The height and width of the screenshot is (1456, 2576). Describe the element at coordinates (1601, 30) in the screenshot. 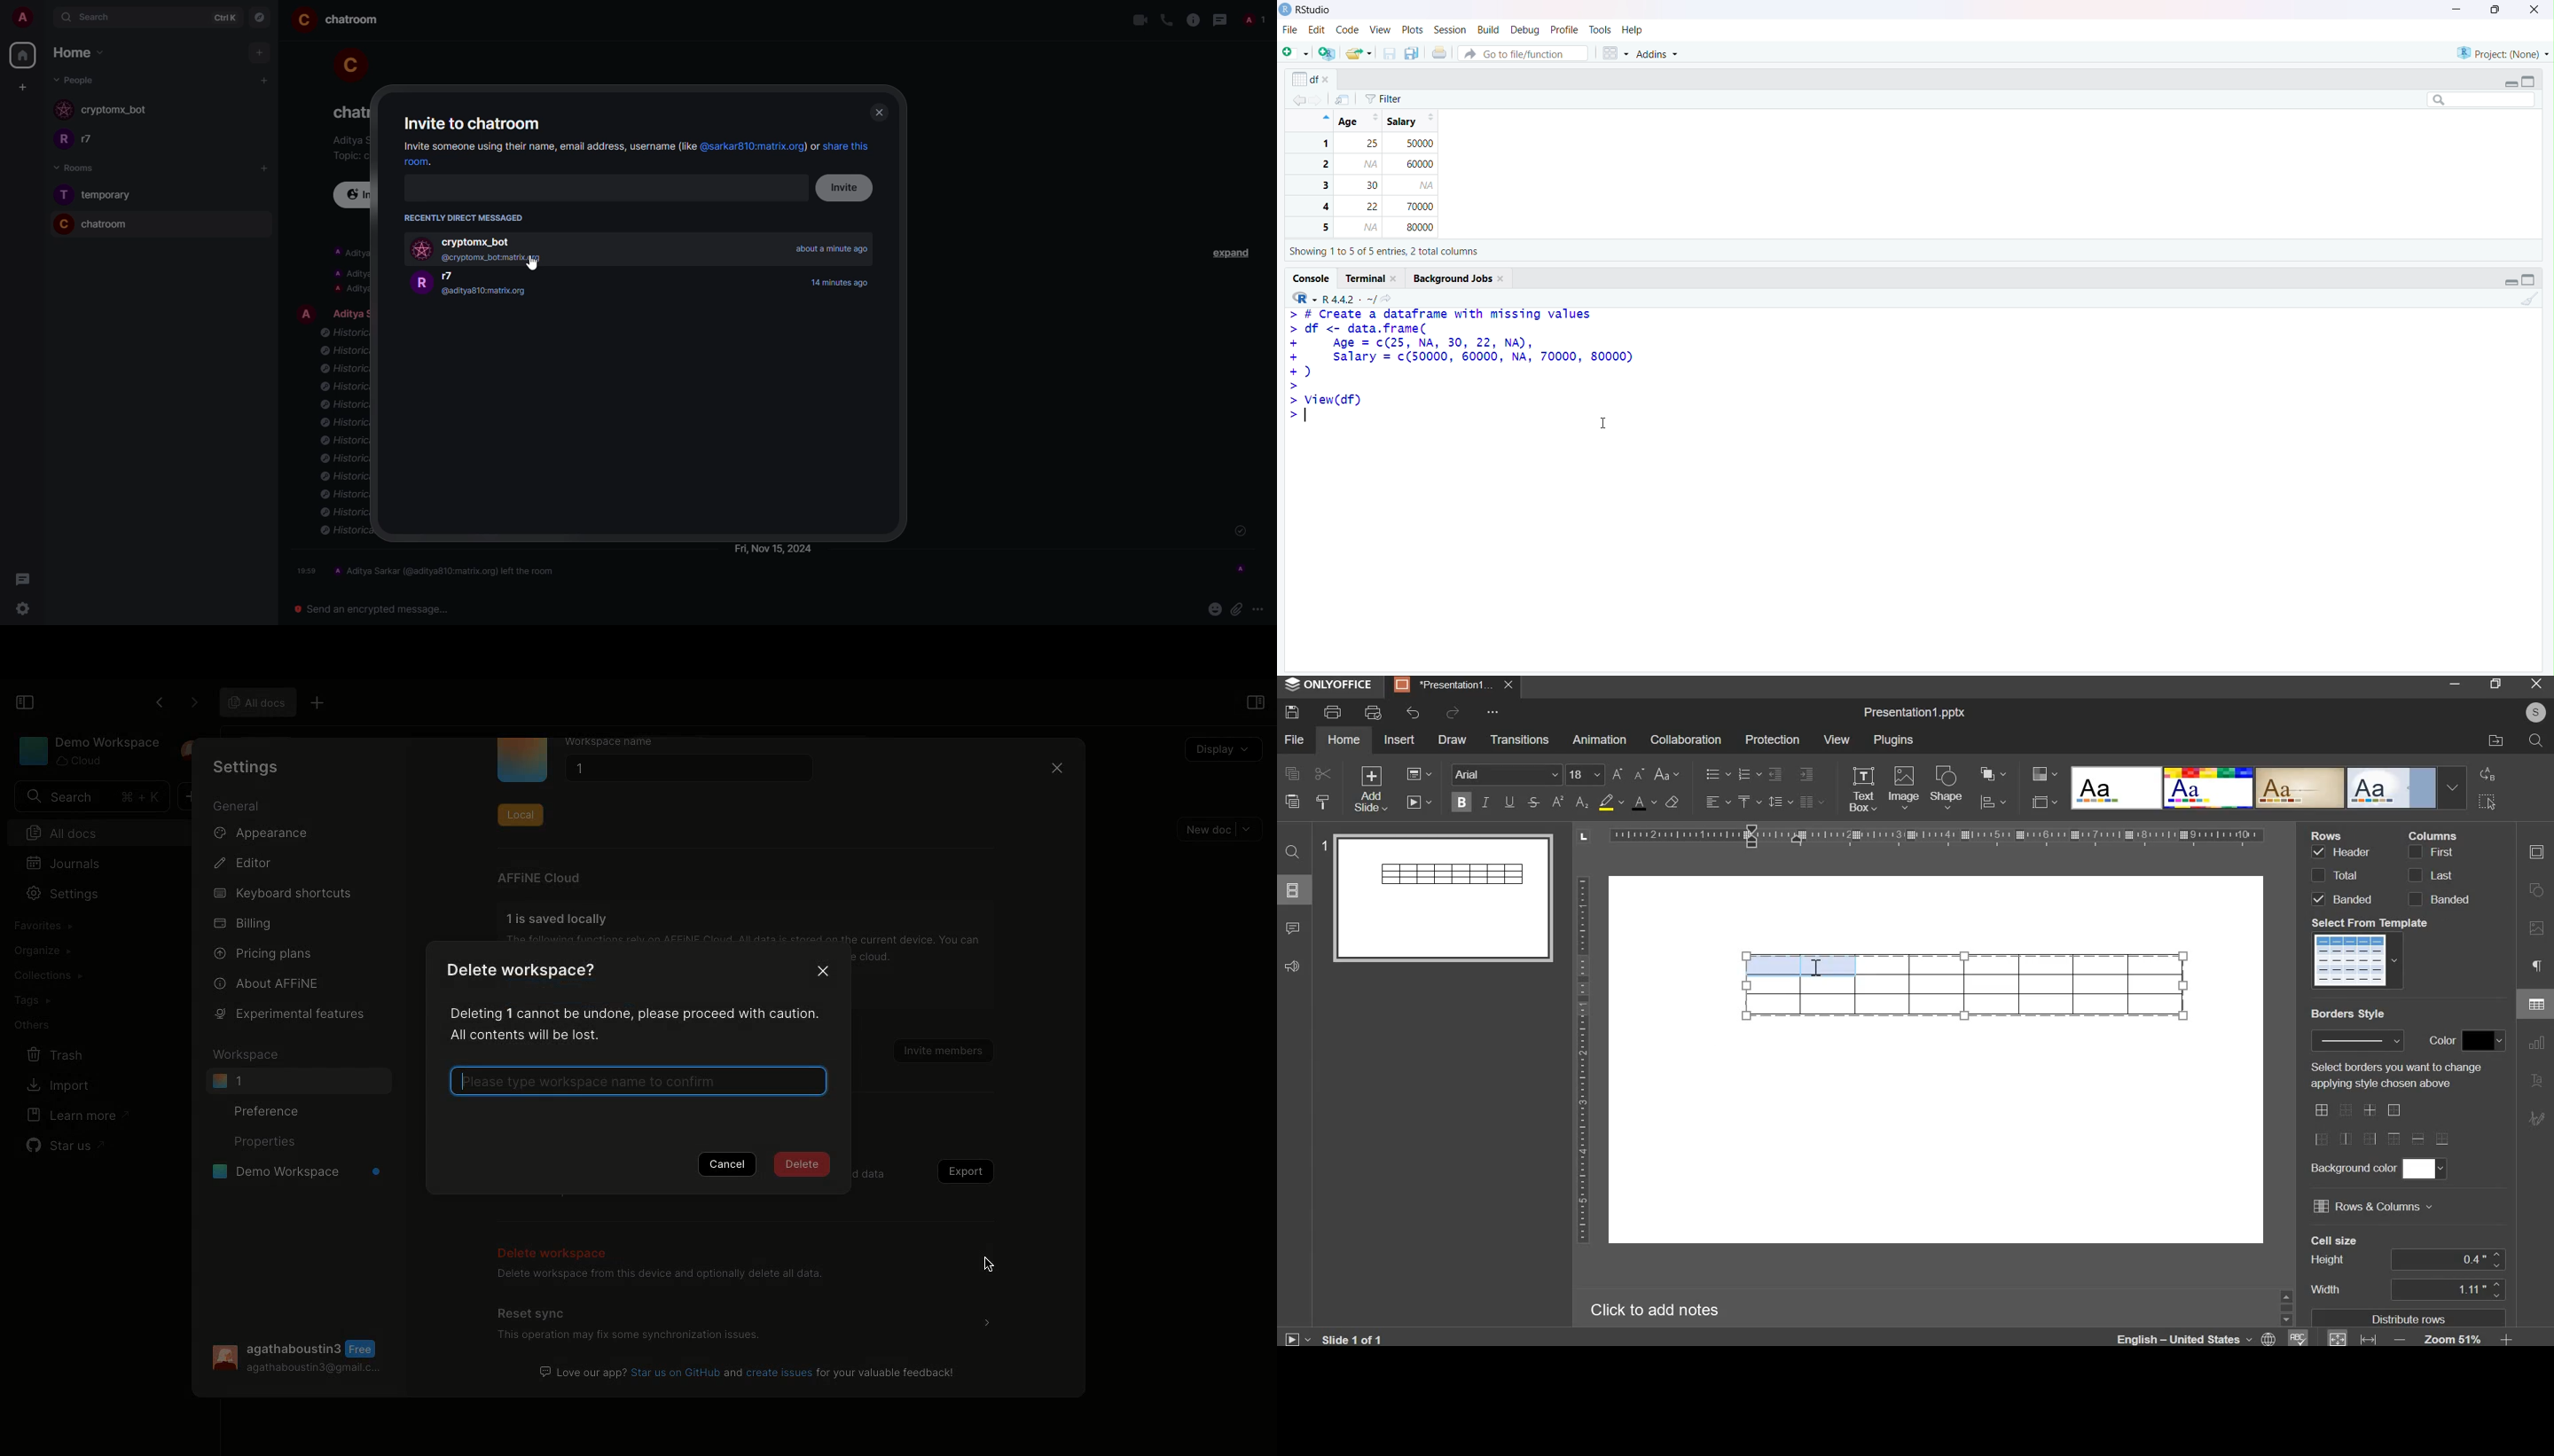

I see `Tools` at that location.